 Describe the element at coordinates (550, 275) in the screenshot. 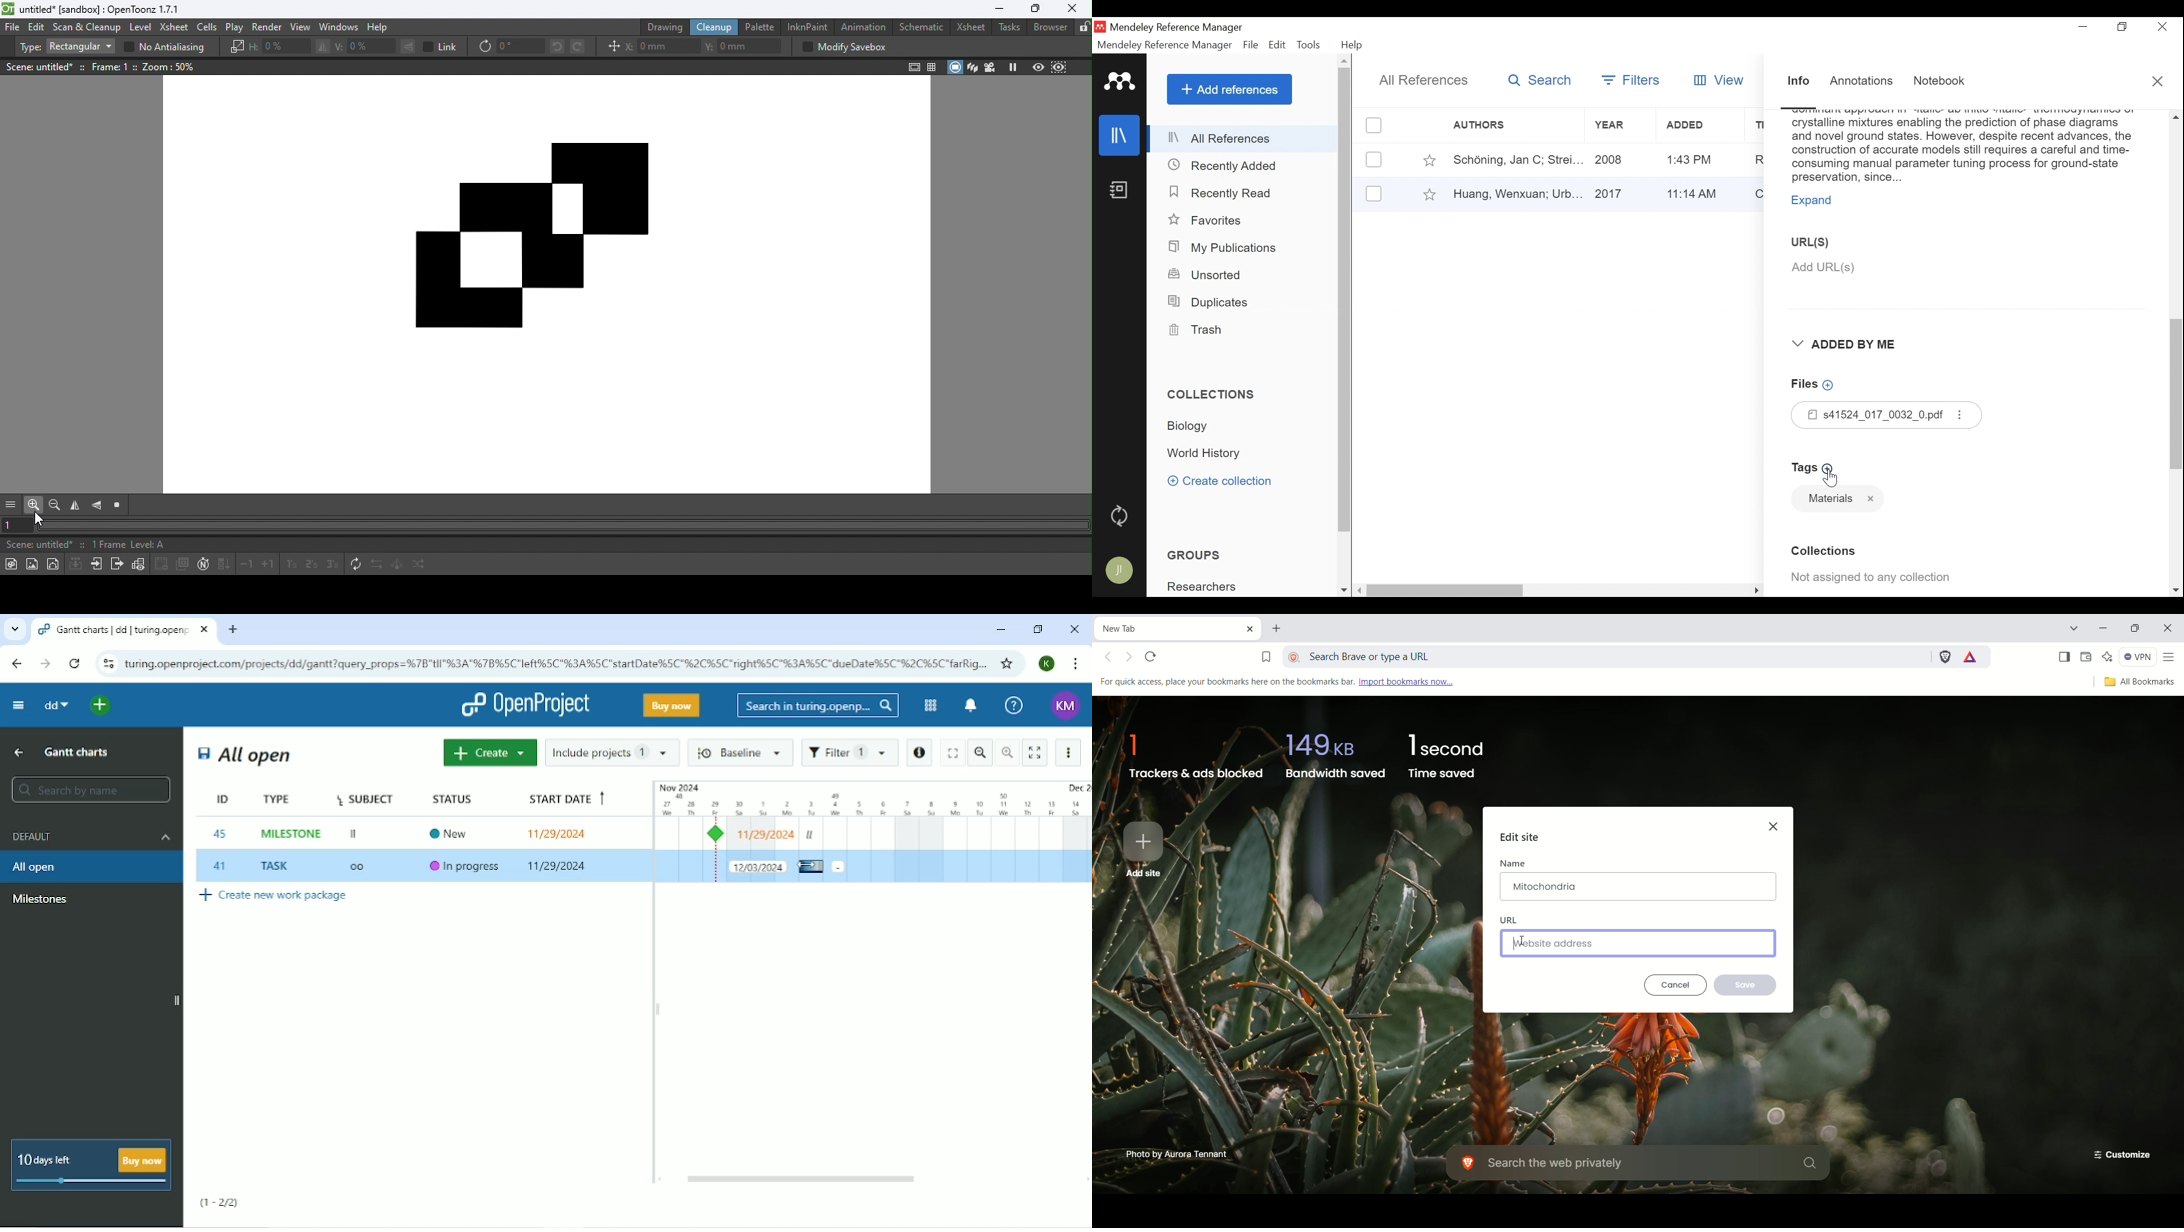

I see `Canvas` at that location.